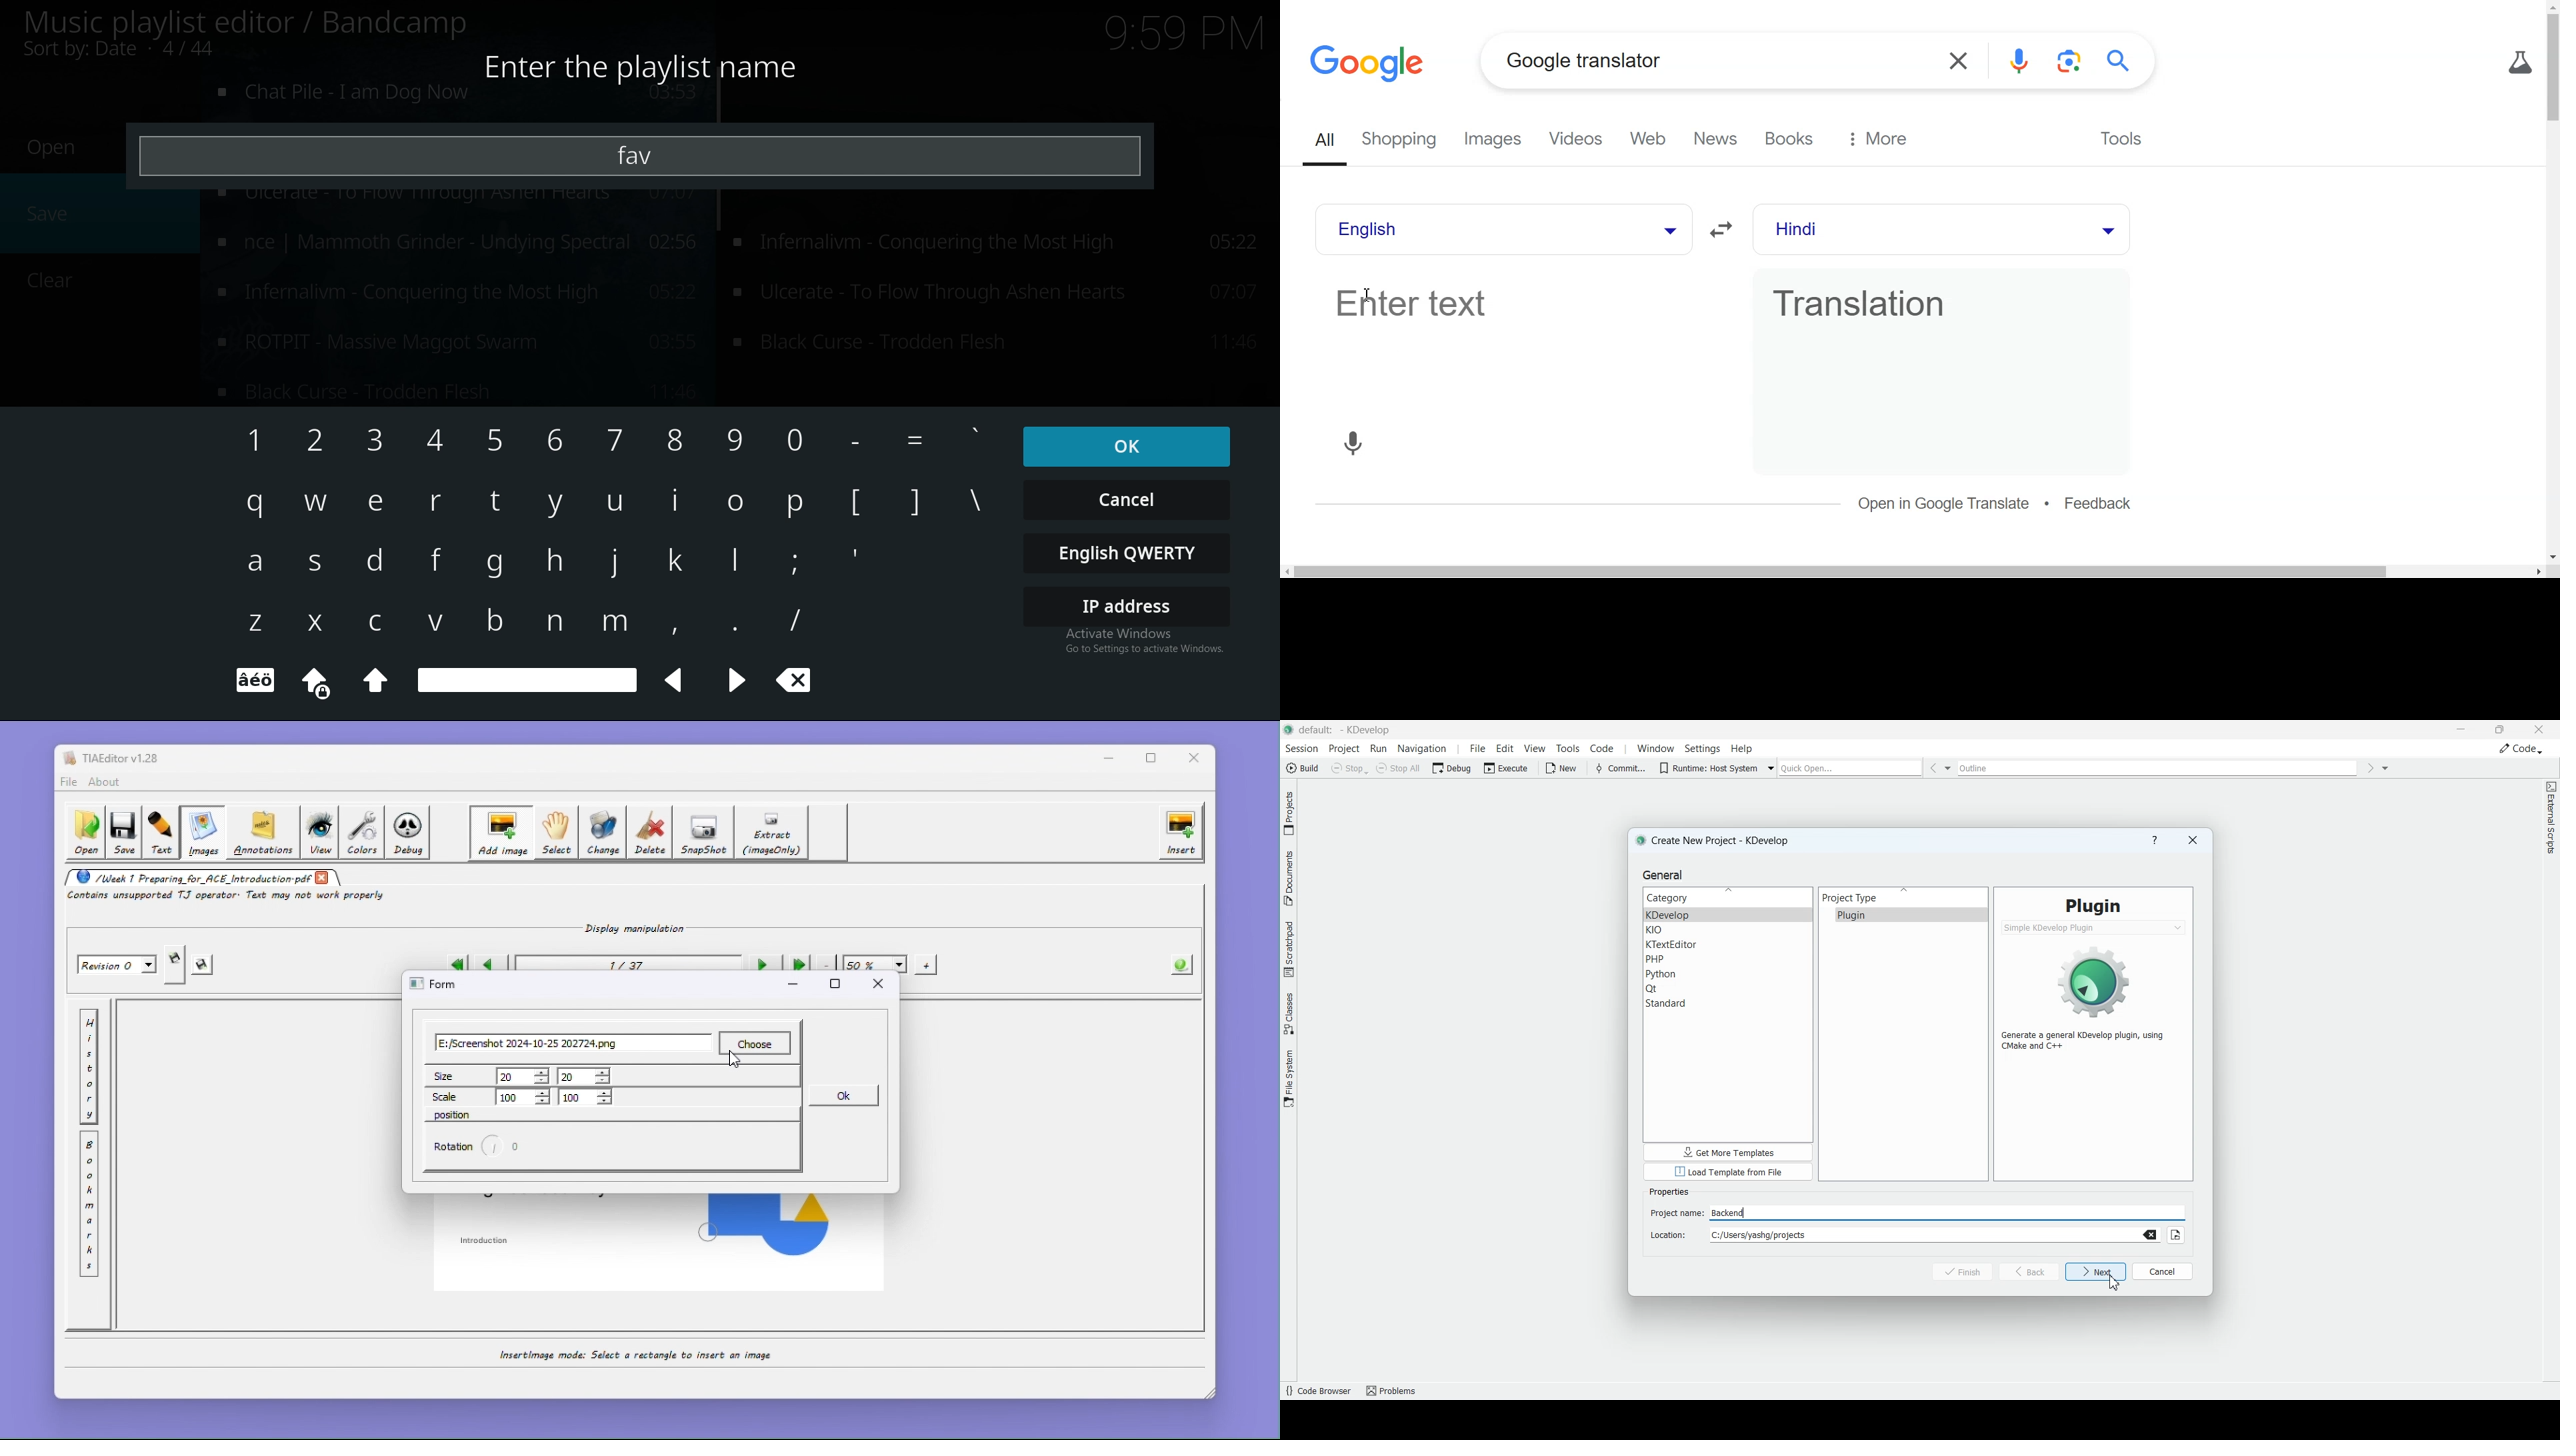  What do you see at coordinates (859, 441) in the screenshot?
I see `keyboard input` at bounding box center [859, 441].